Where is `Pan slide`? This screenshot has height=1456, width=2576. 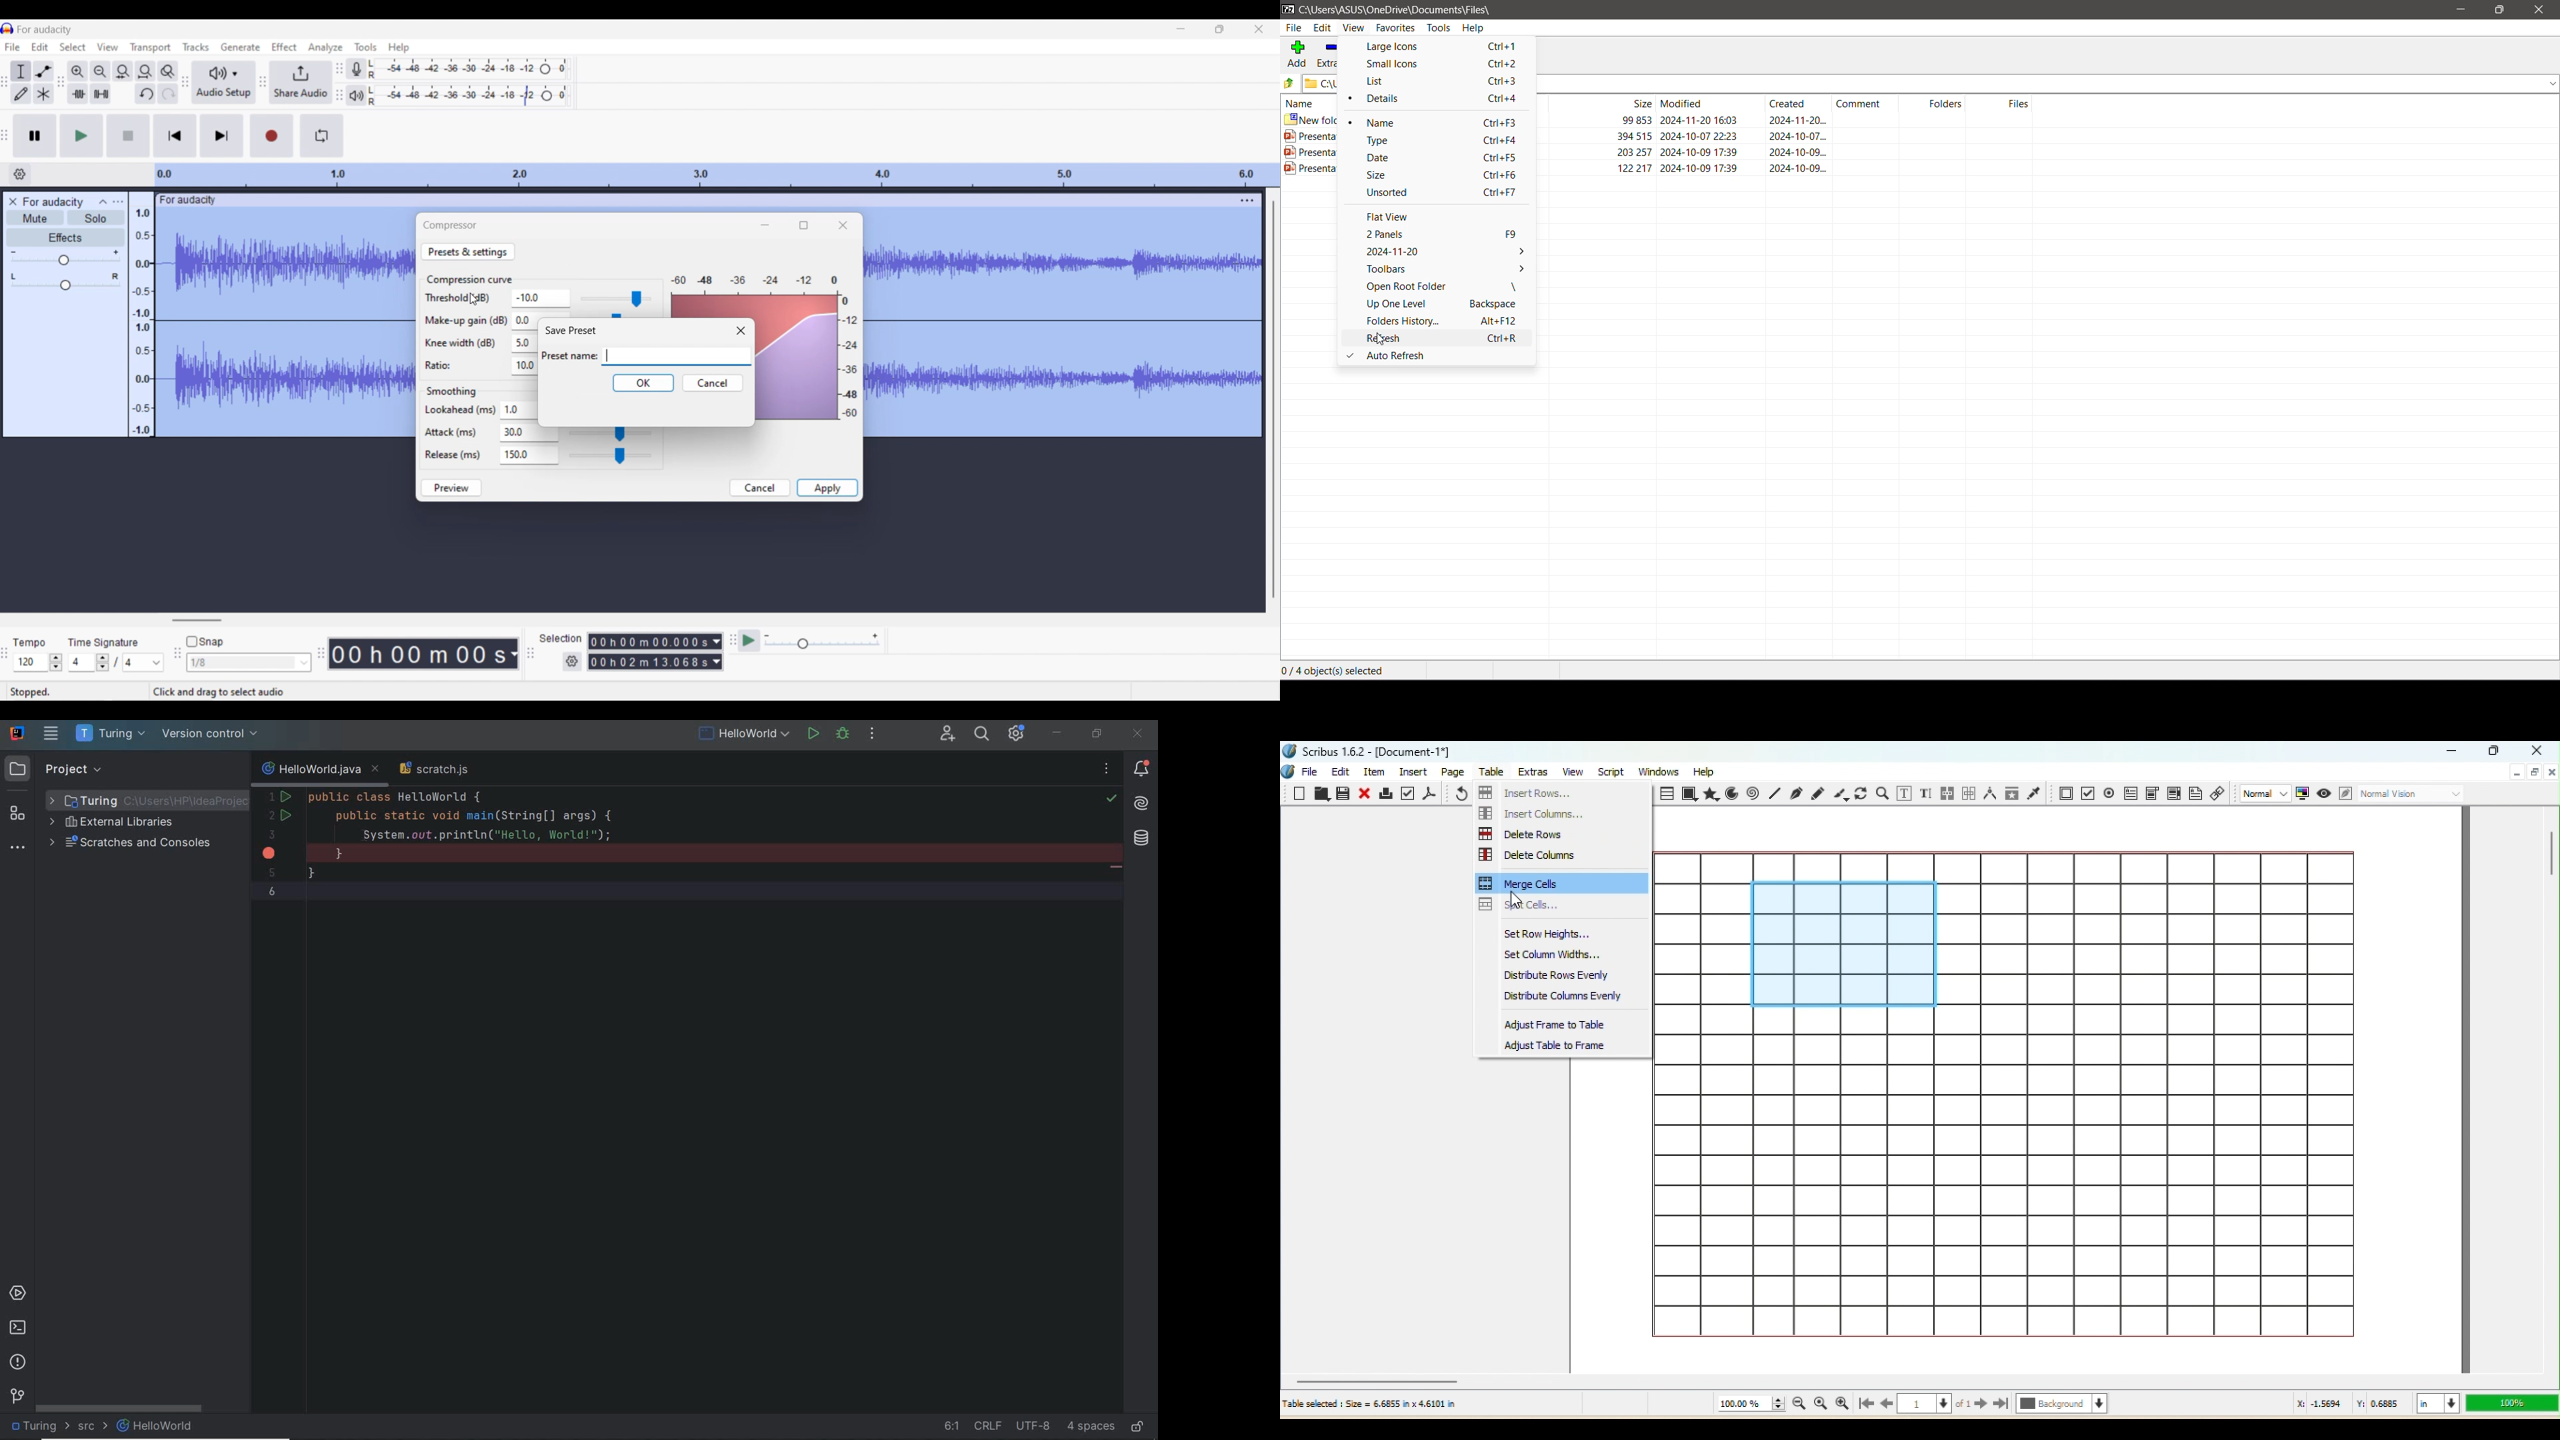
Pan slide is located at coordinates (65, 281).